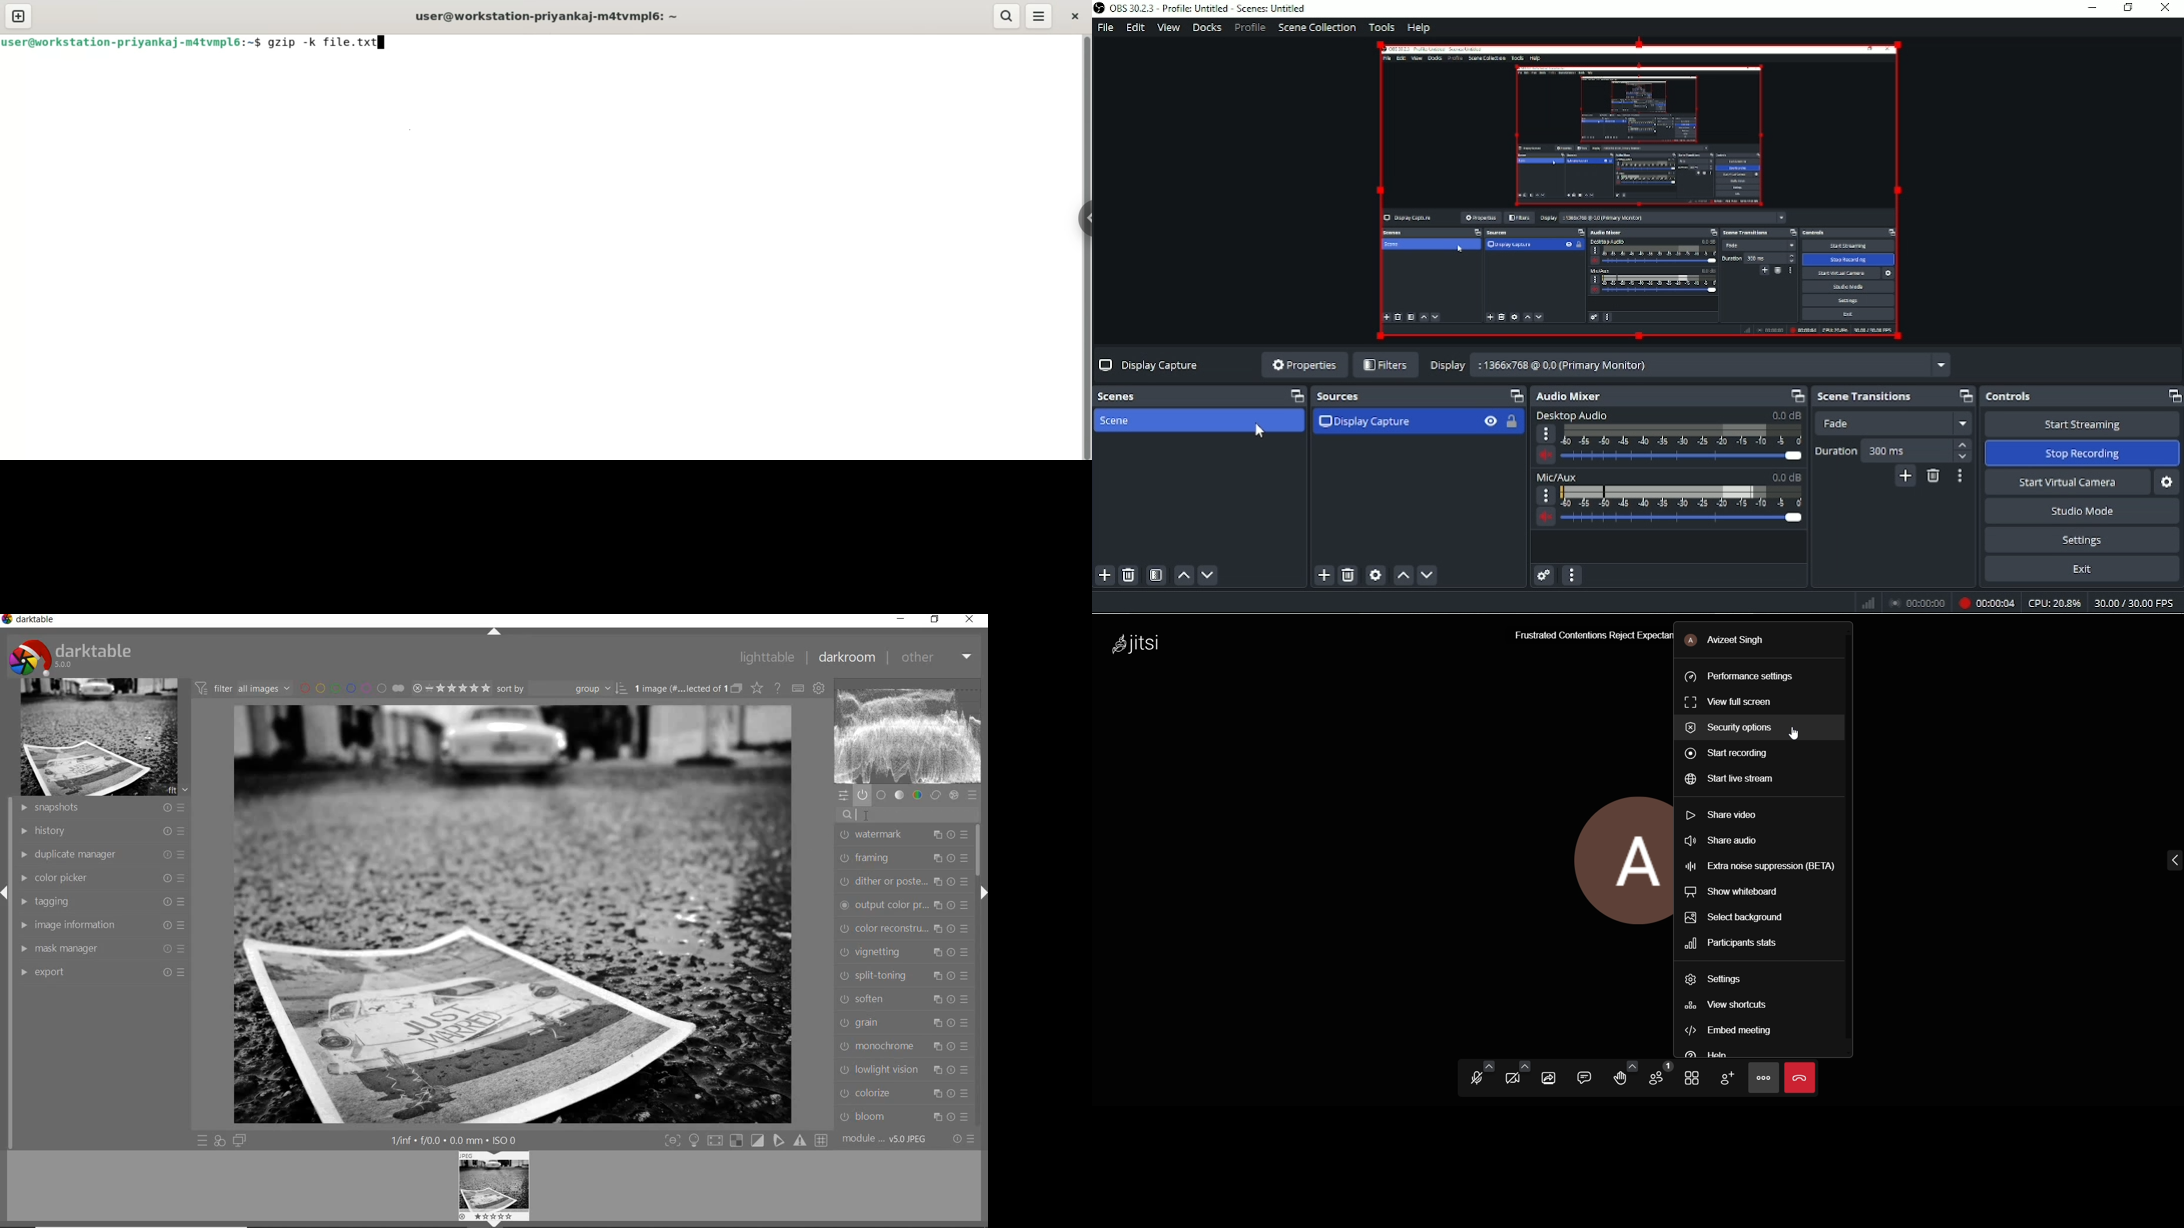 This screenshot has width=2184, height=1232. Describe the element at coordinates (1075, 16) in the screenshot. I see `close` at that location.